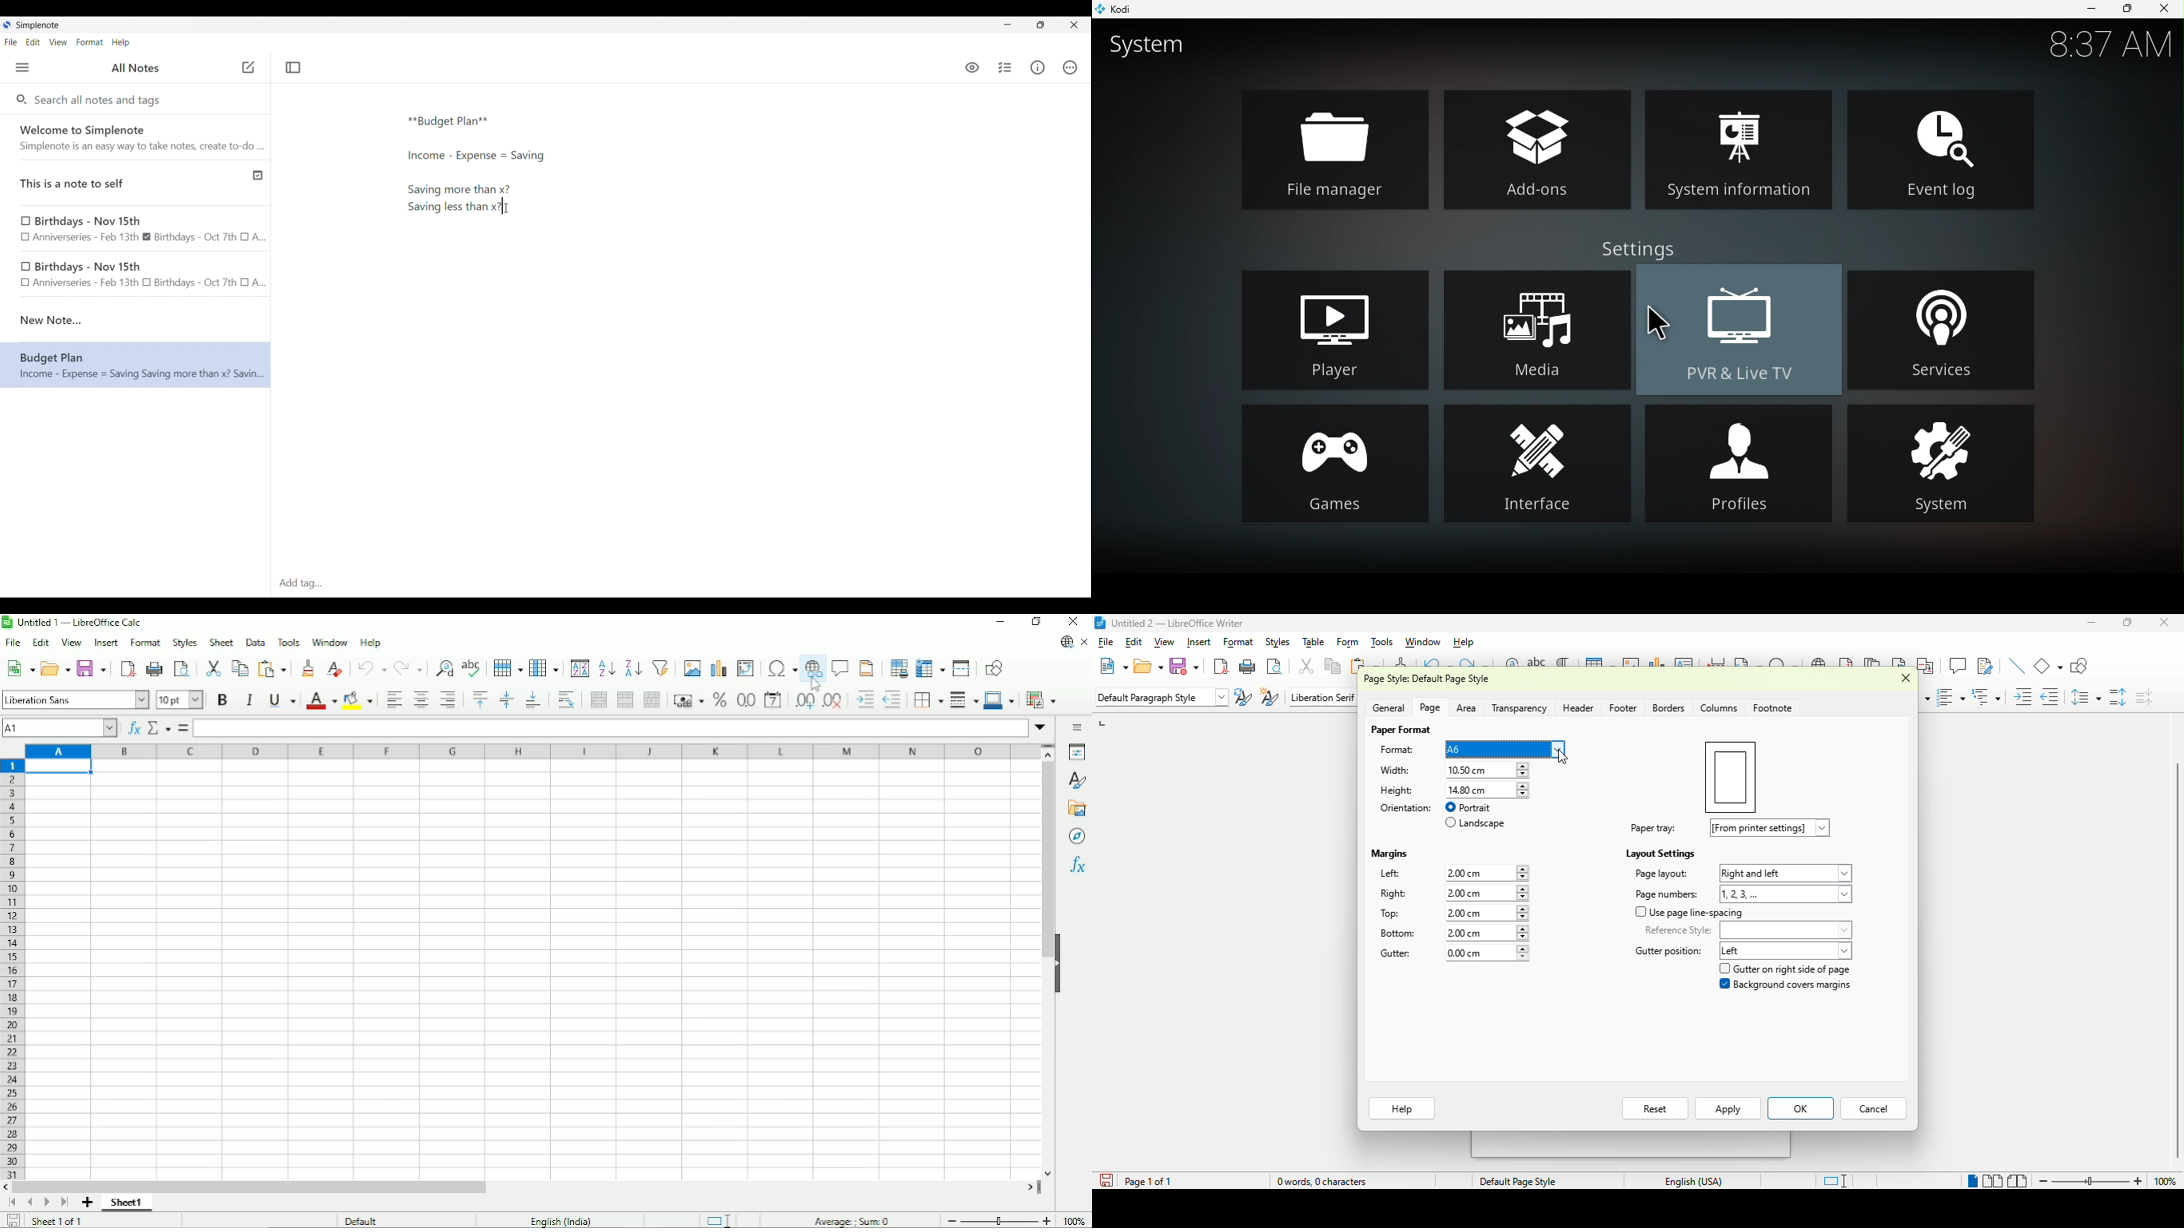 This screenshot has width=2184, height=1232. Describe the element at coordinates (1106, 641) in the screenshot. I see `file` at that location.